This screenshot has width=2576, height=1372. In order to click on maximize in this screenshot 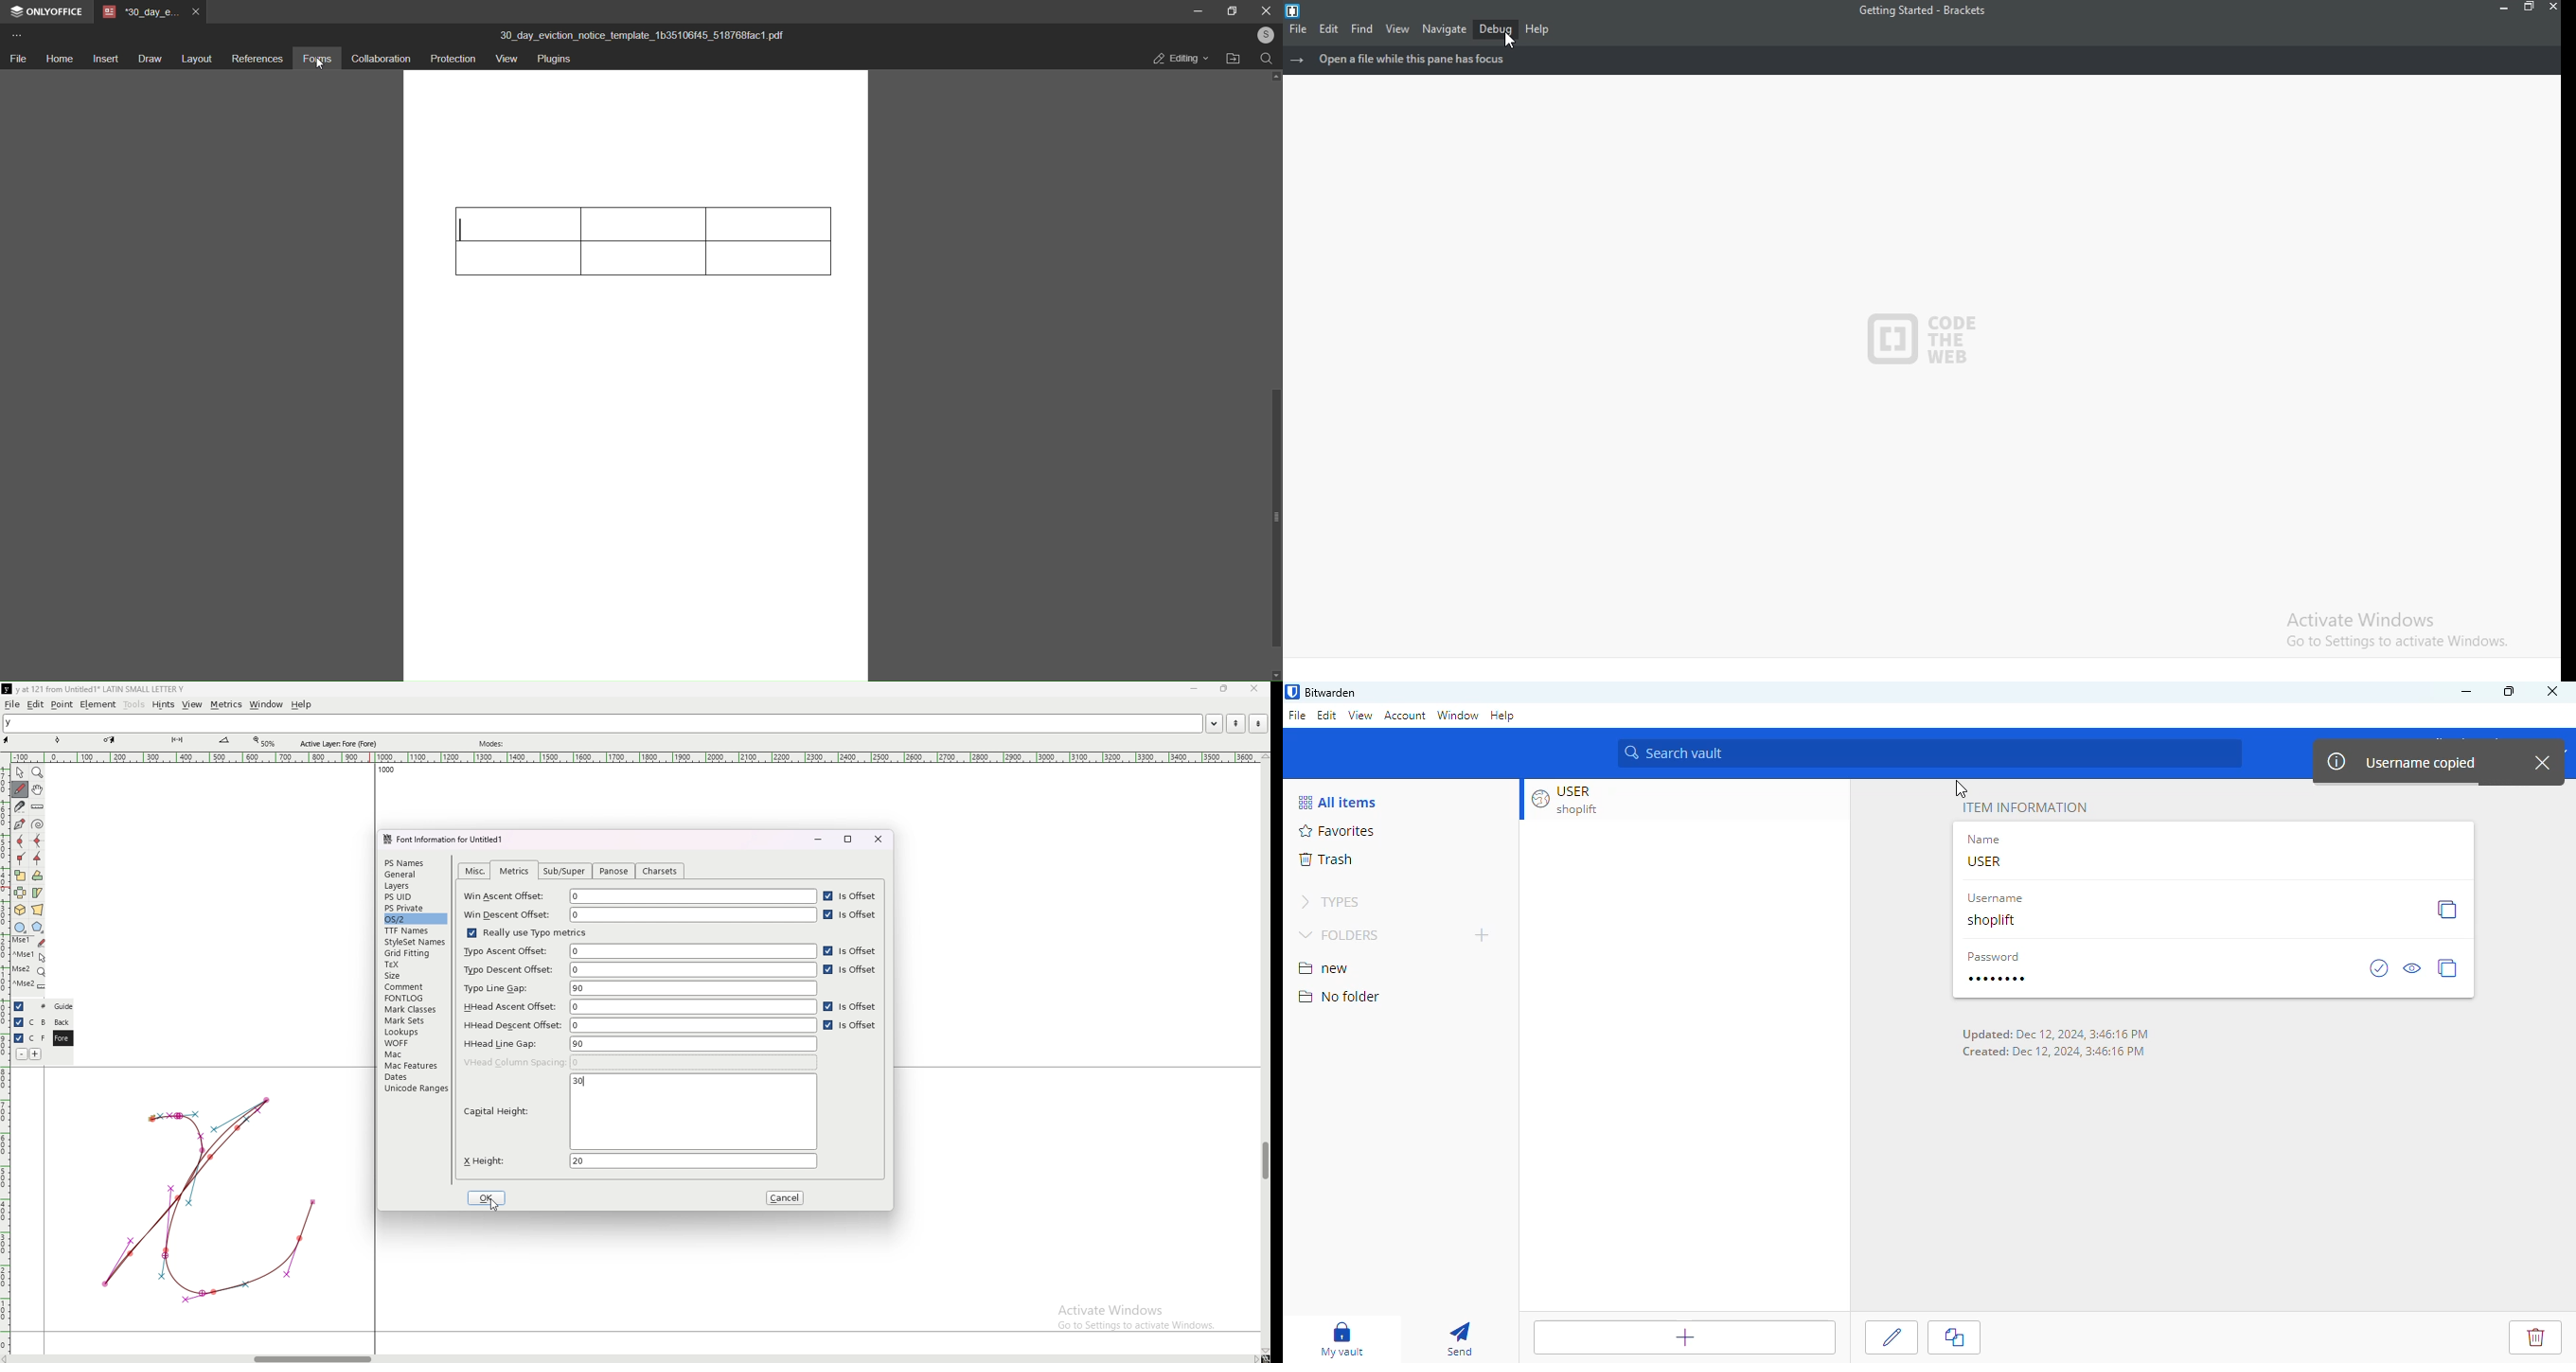, I will do `click(849, 839)`.